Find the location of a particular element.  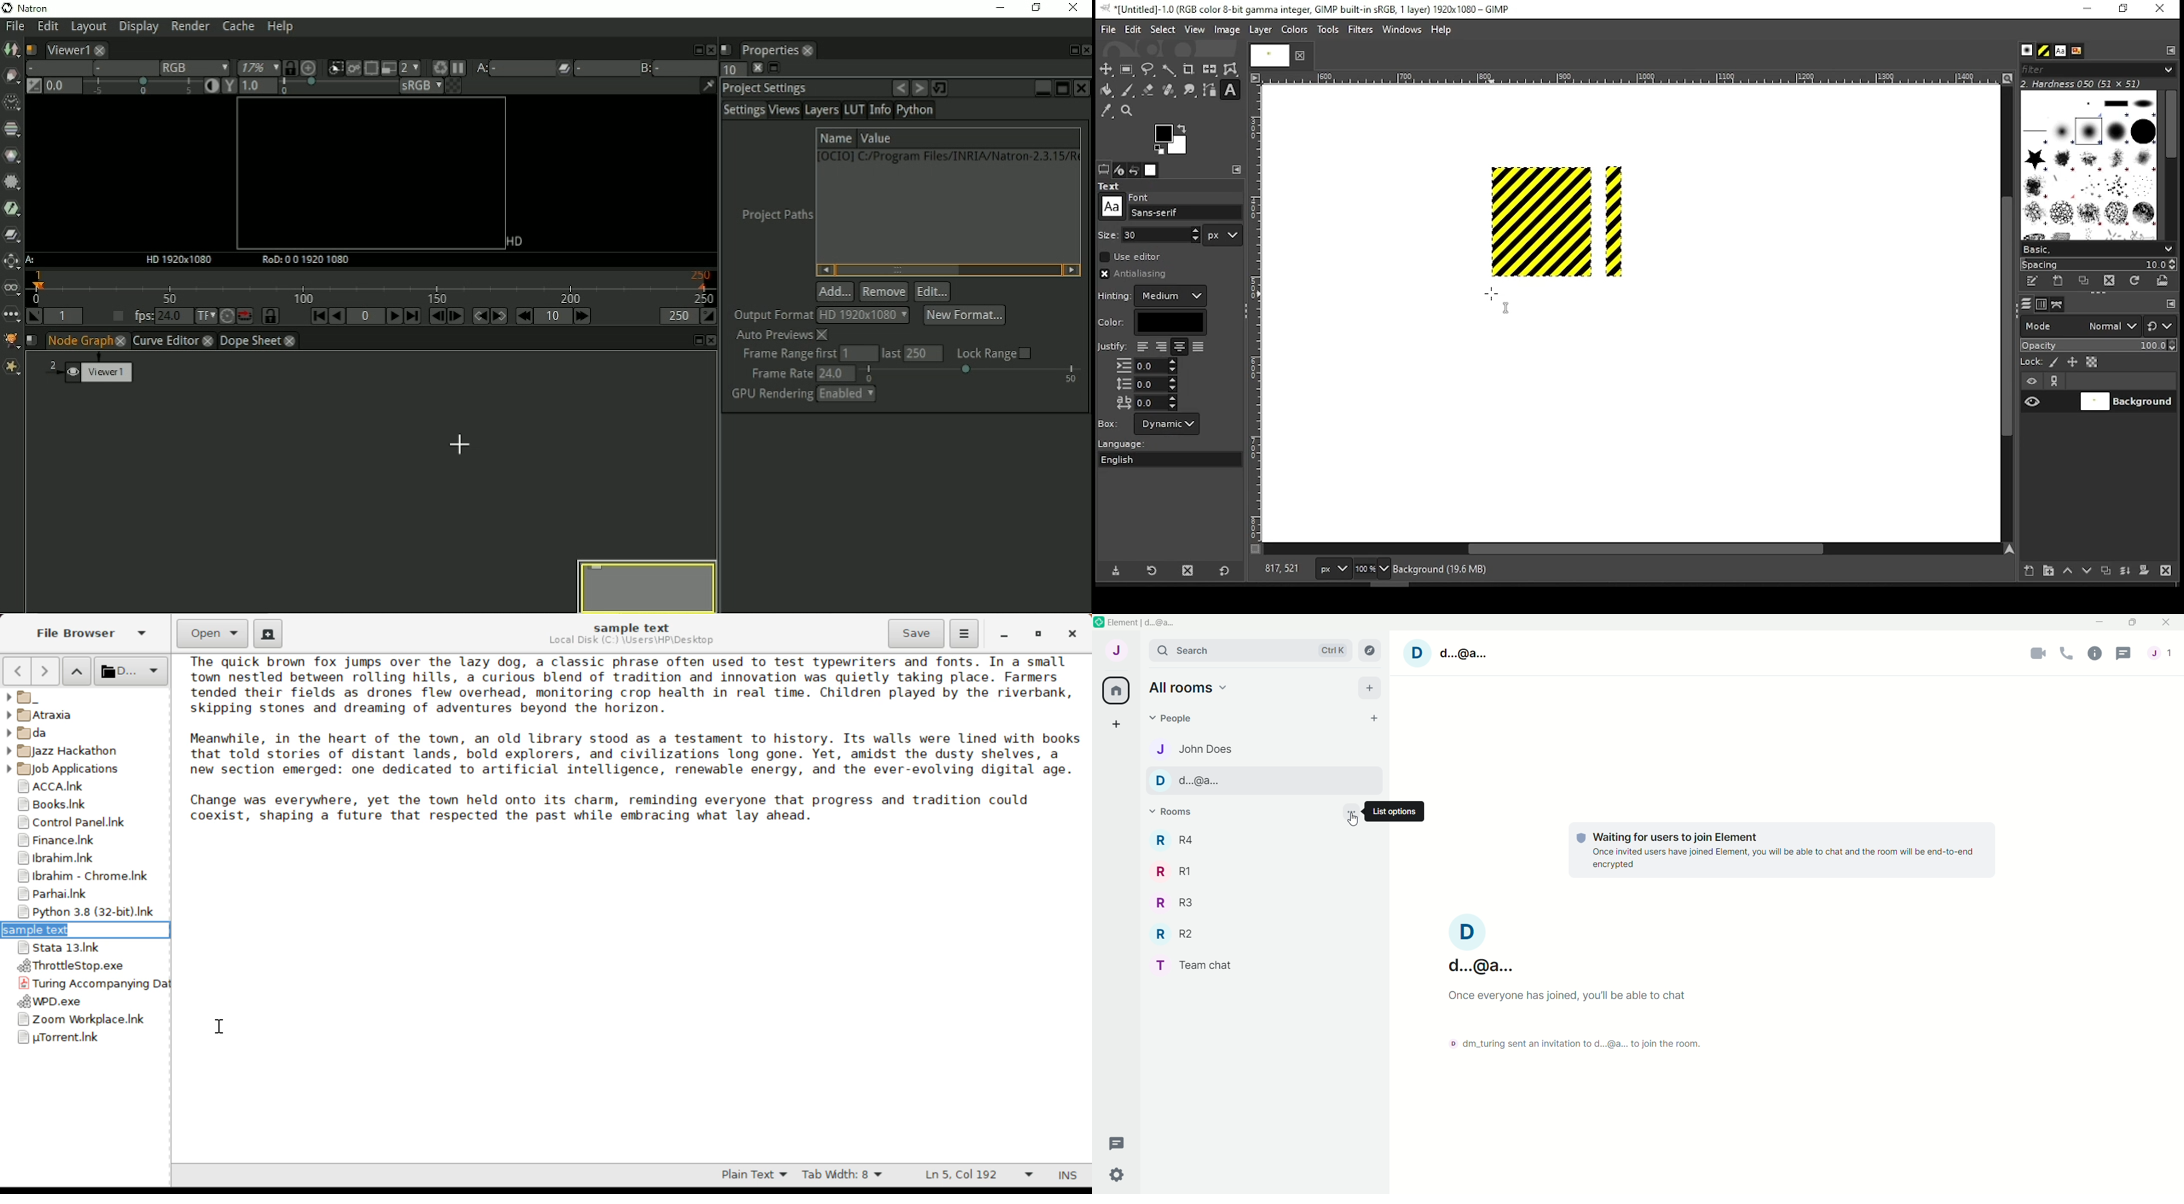

R R3 is located at coordinates (1186, 902).